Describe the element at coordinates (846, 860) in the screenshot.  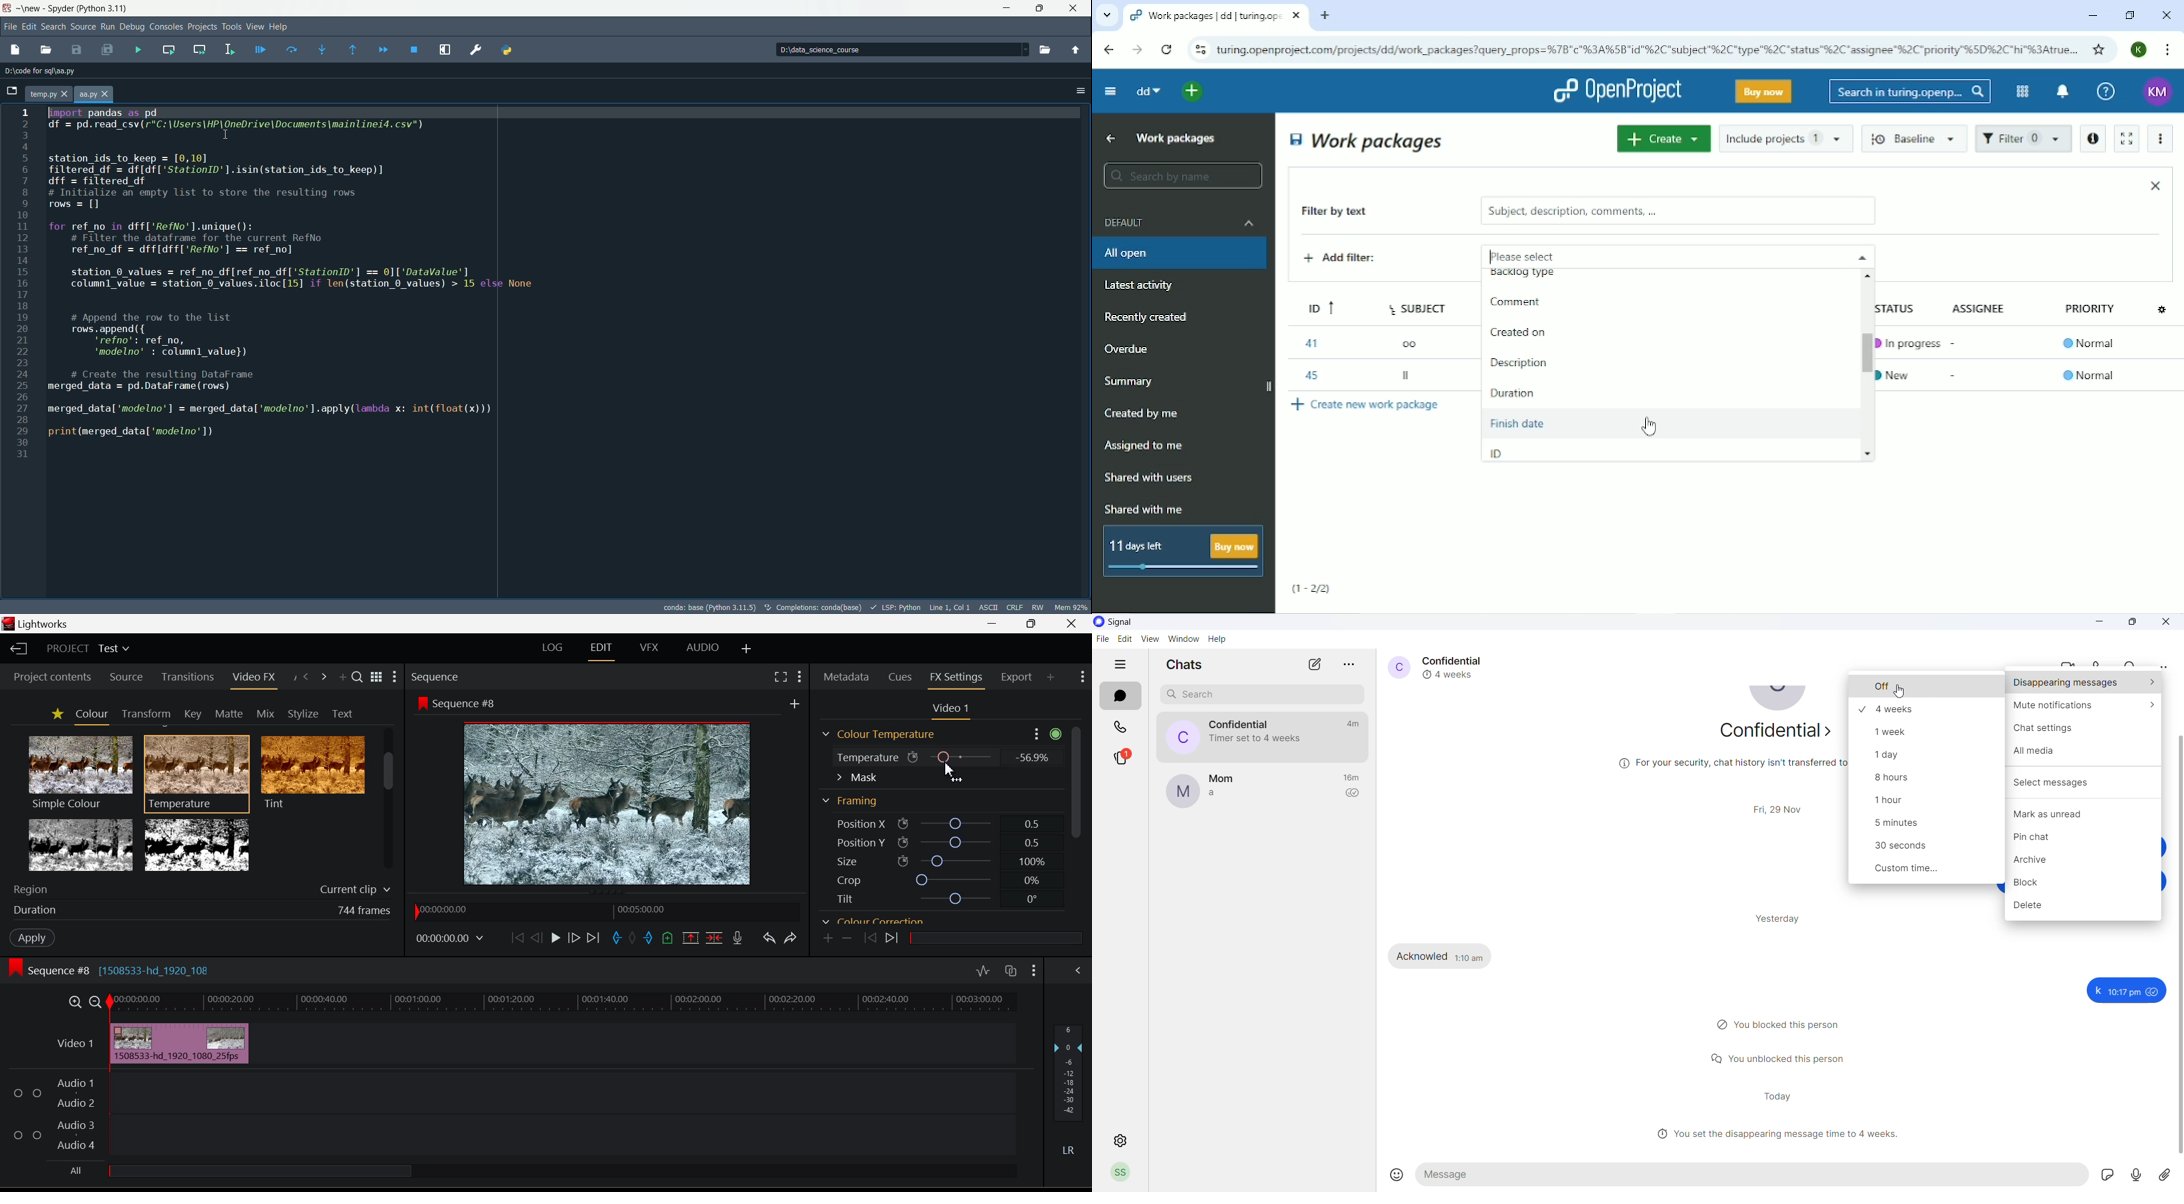
I see `Size` at that location.